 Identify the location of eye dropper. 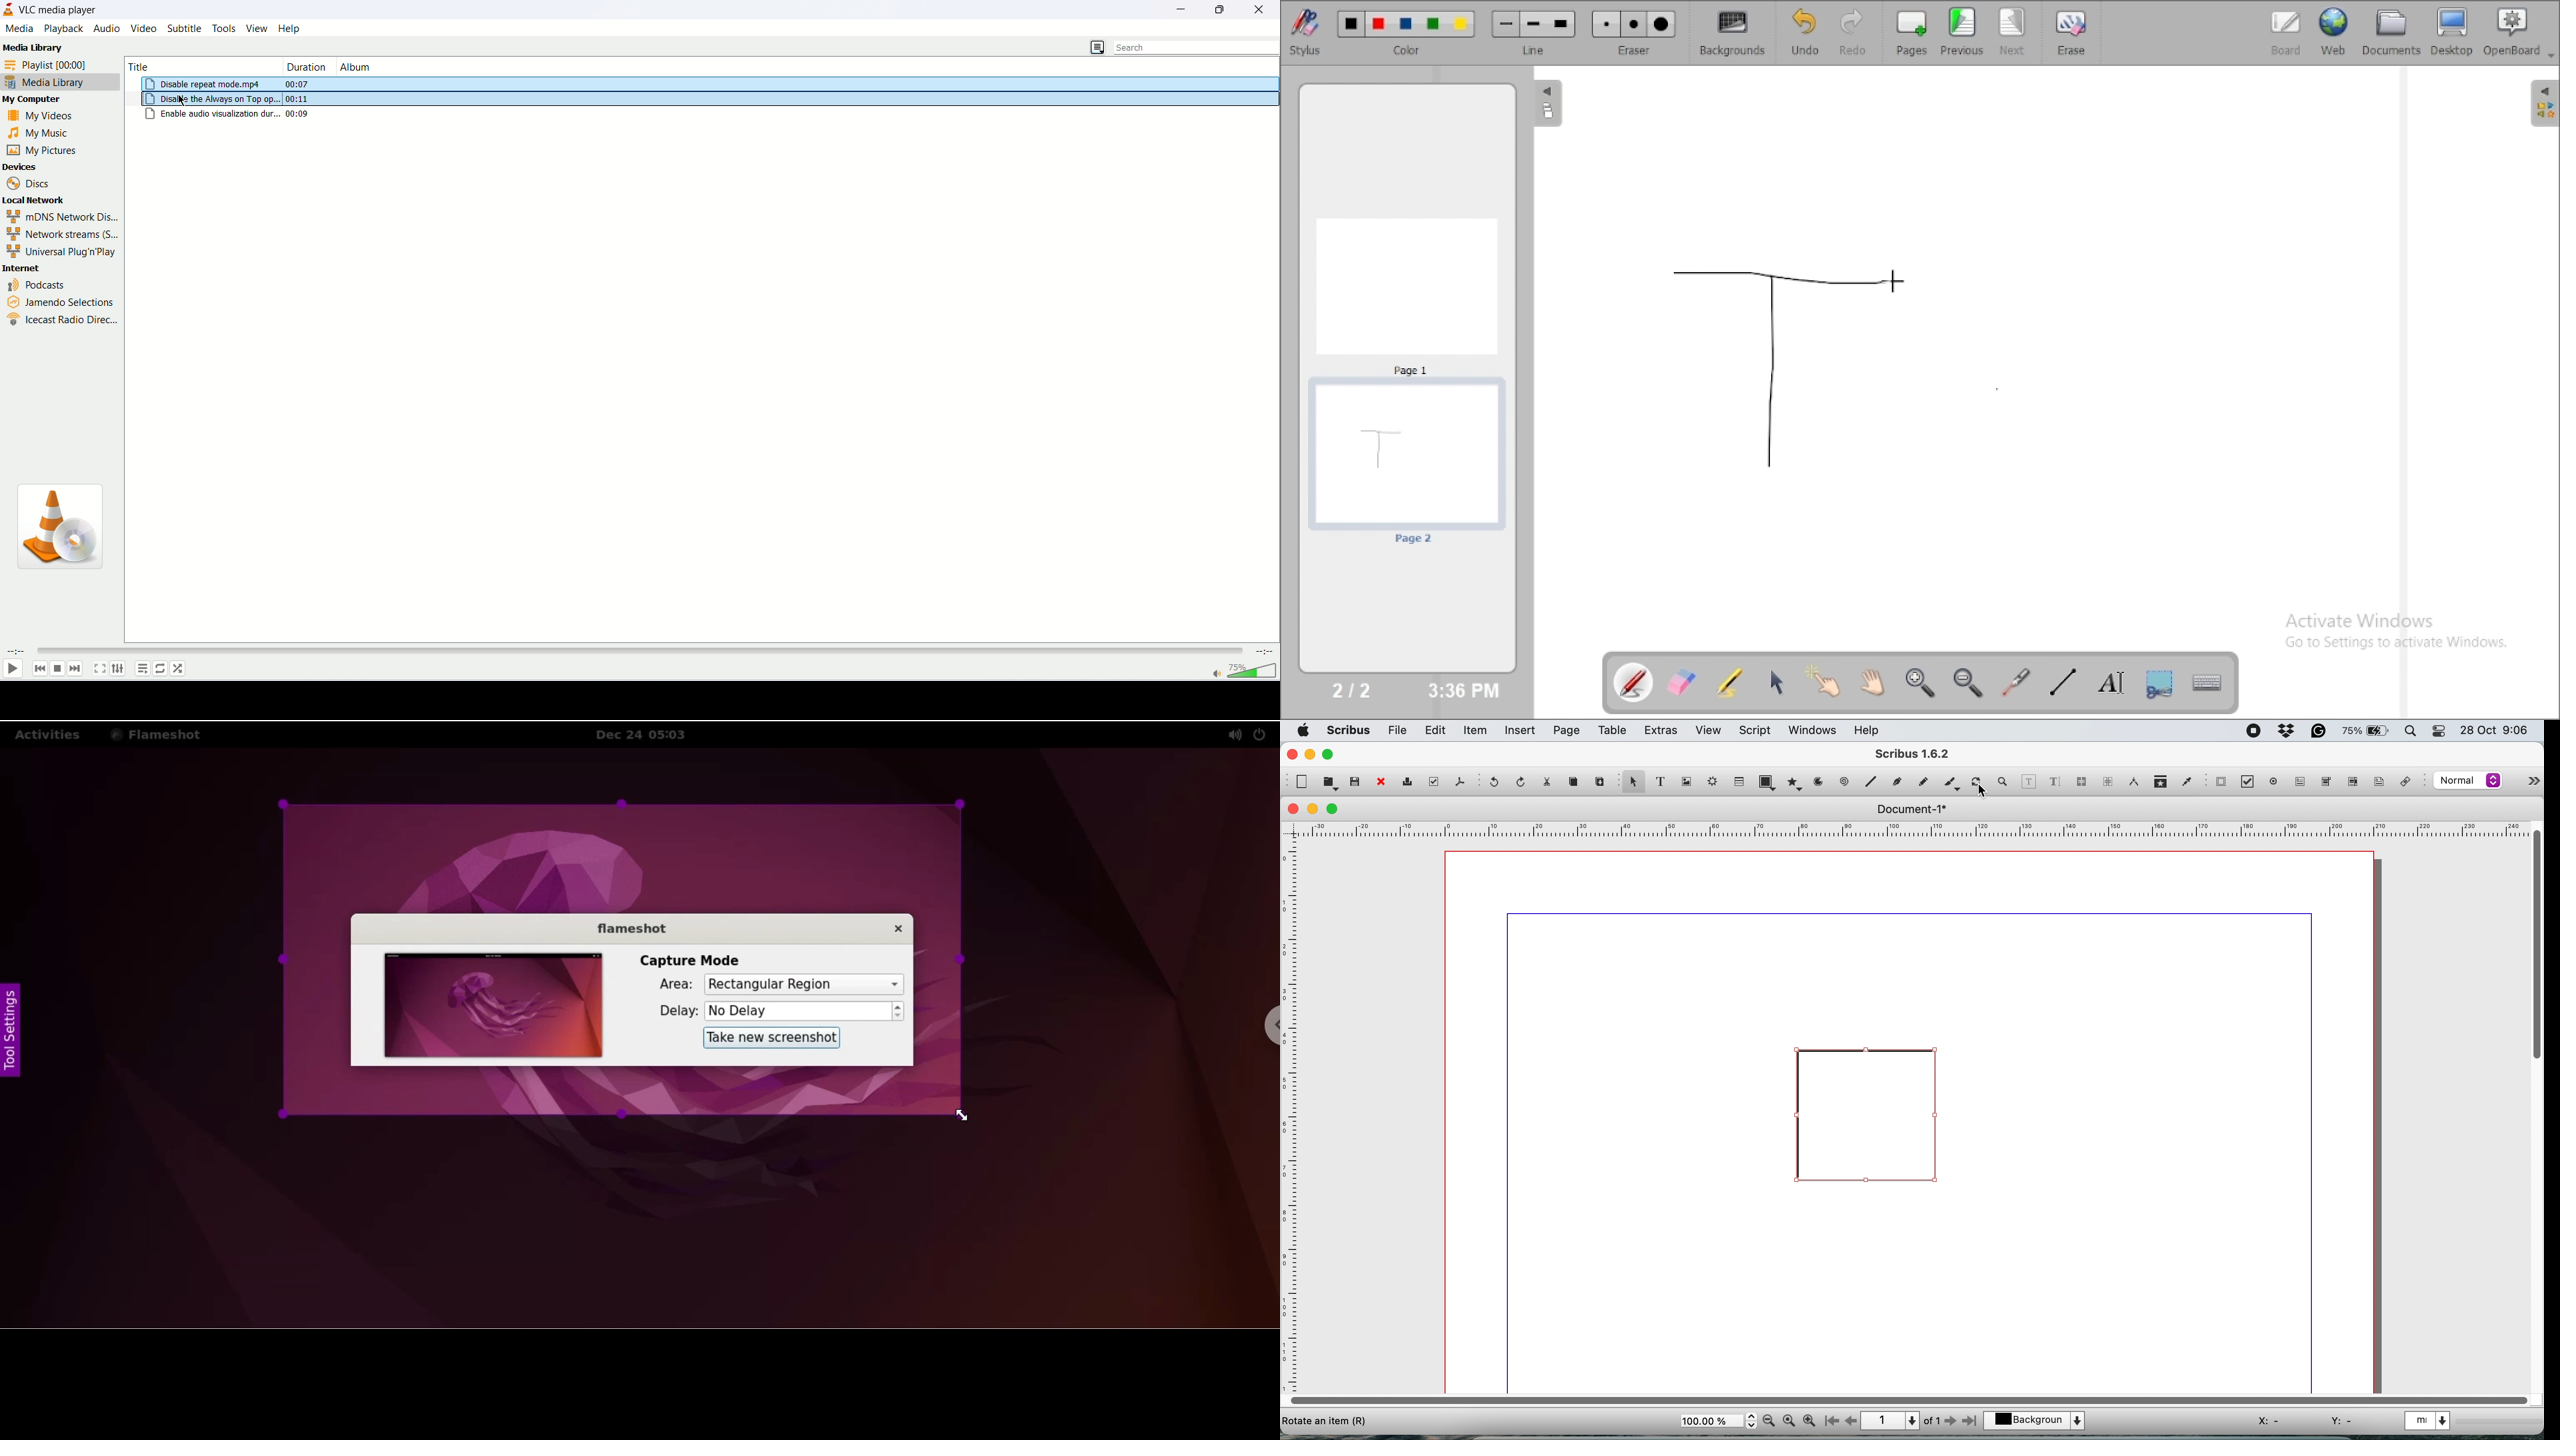
(2186, 781).